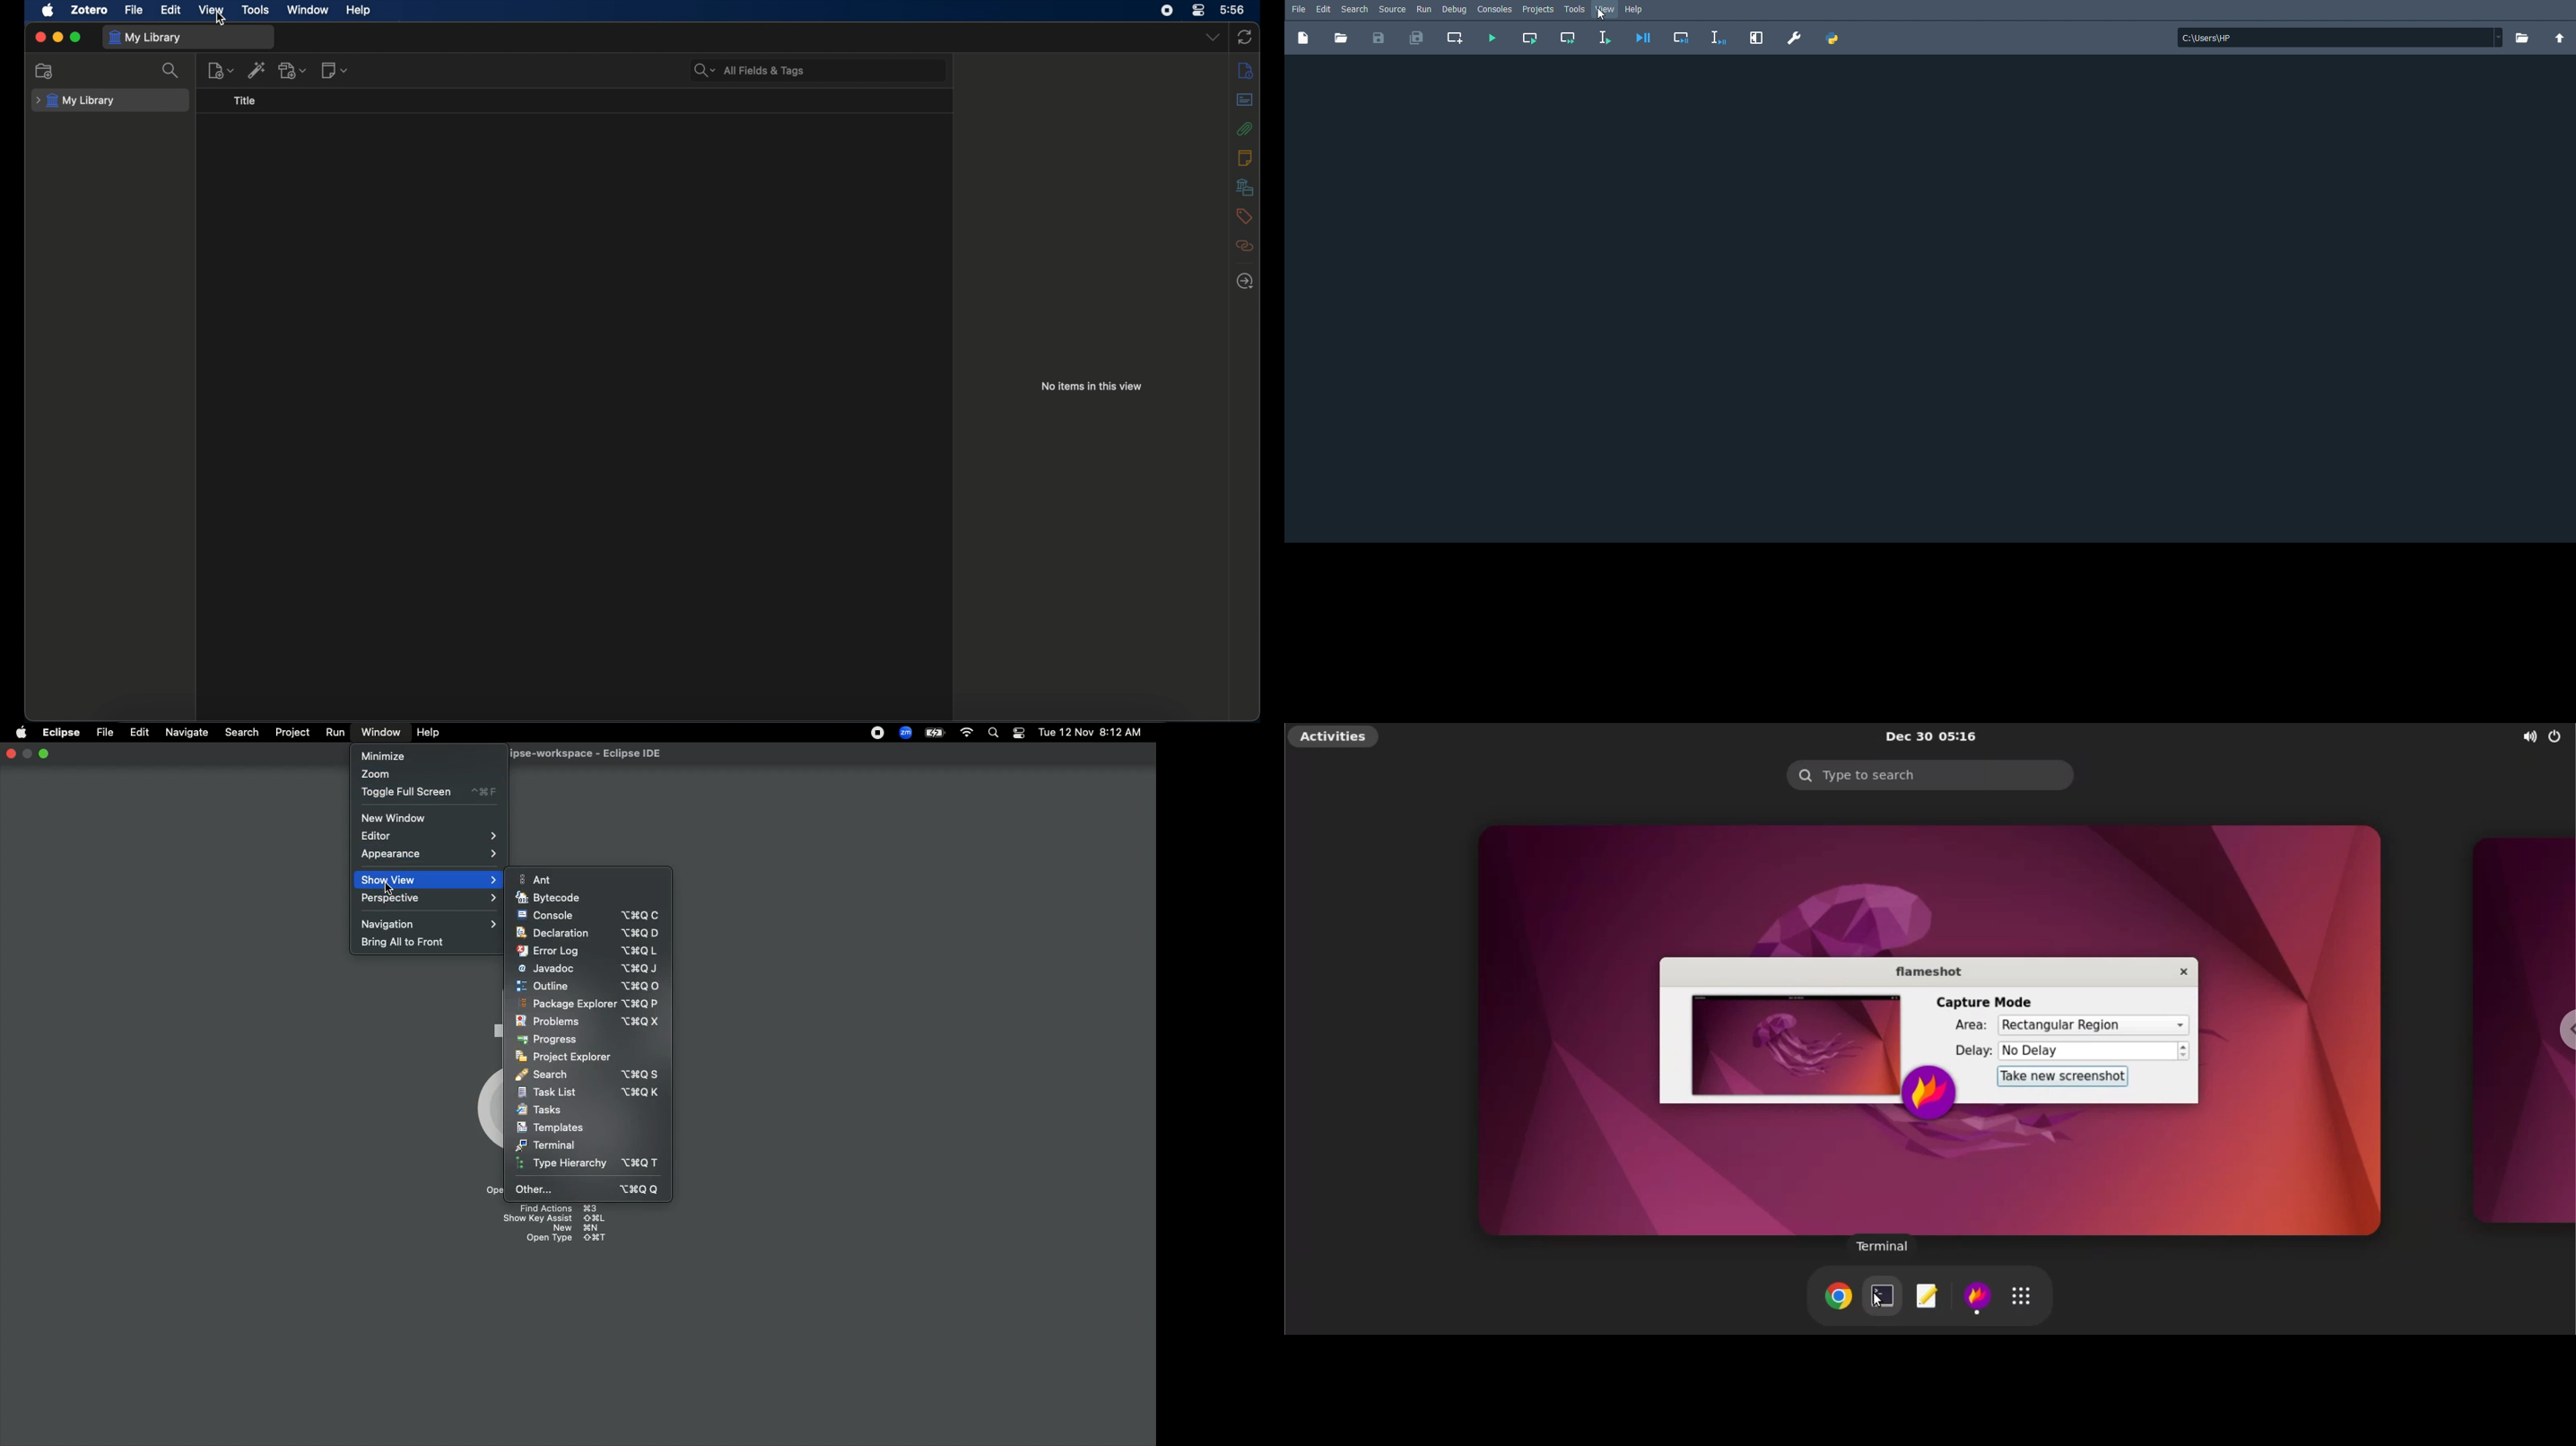 The width and height of the screenshot is (2576, 1456). Describe the element at coordinates (2341, 37) in the screenshot. I see `File location` at that location.